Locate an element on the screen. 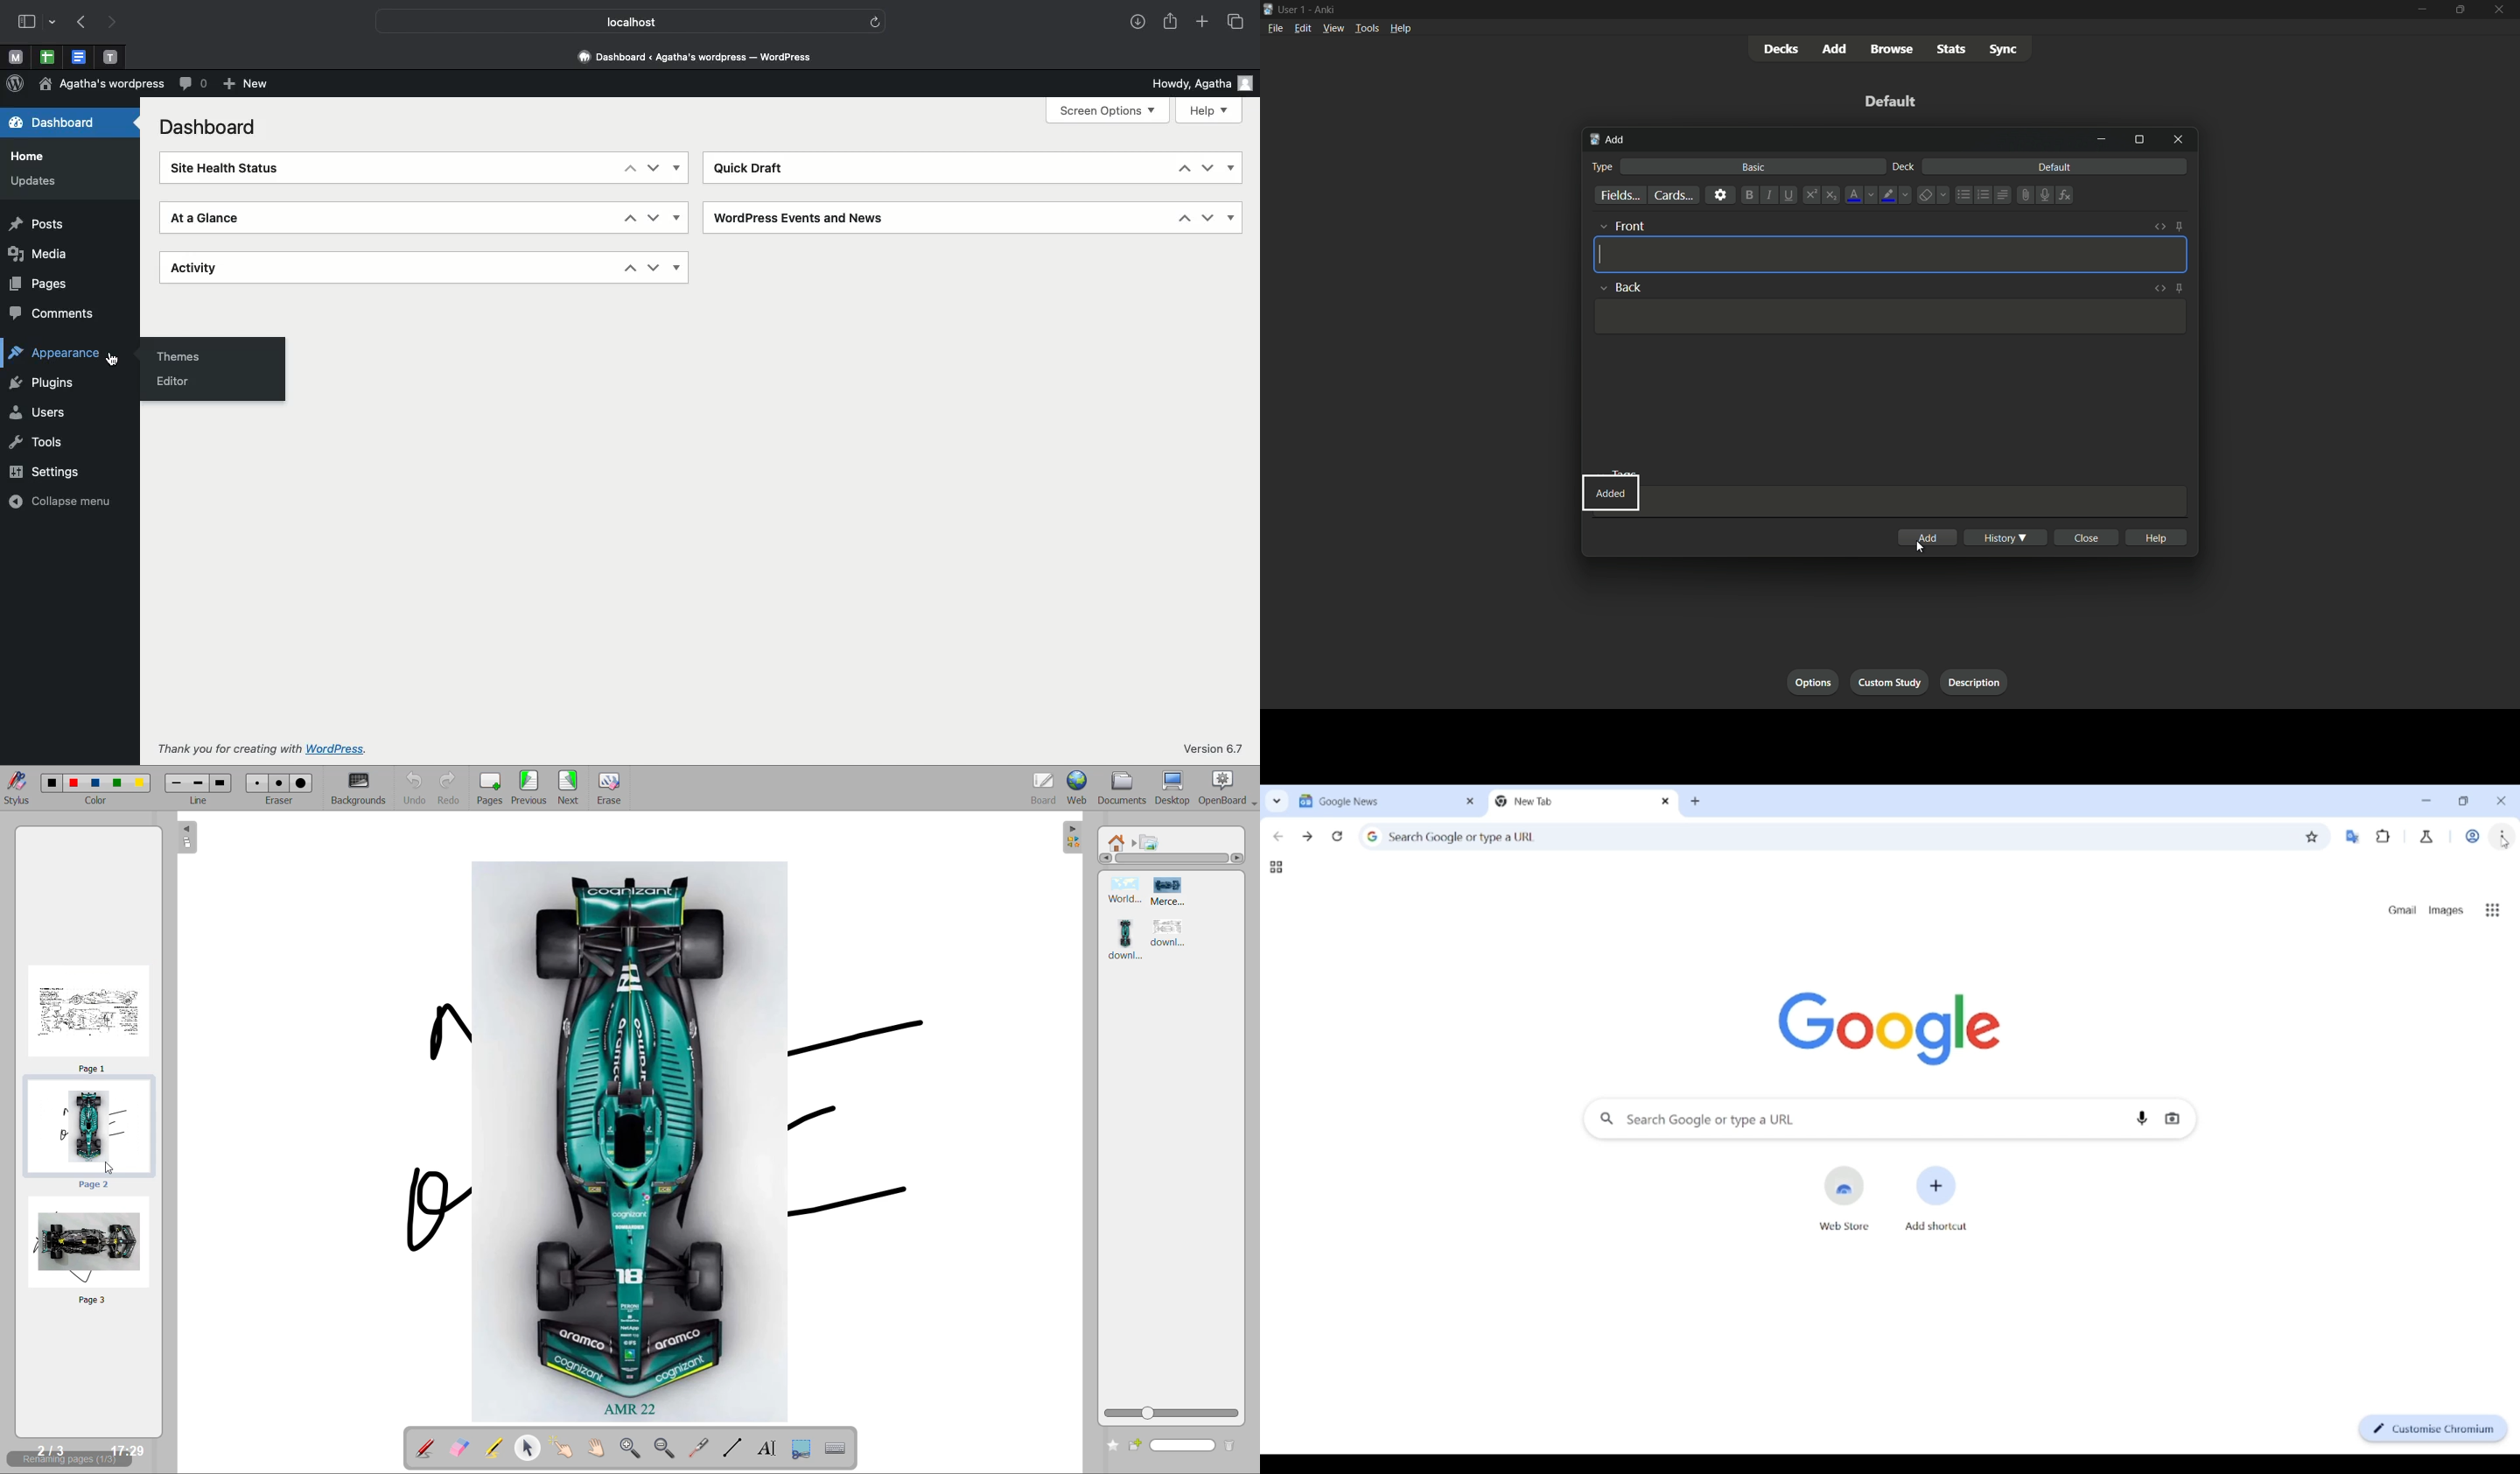 This screenshot has width=2520, height=1484. Appearance is located at coordinates (65, 354).